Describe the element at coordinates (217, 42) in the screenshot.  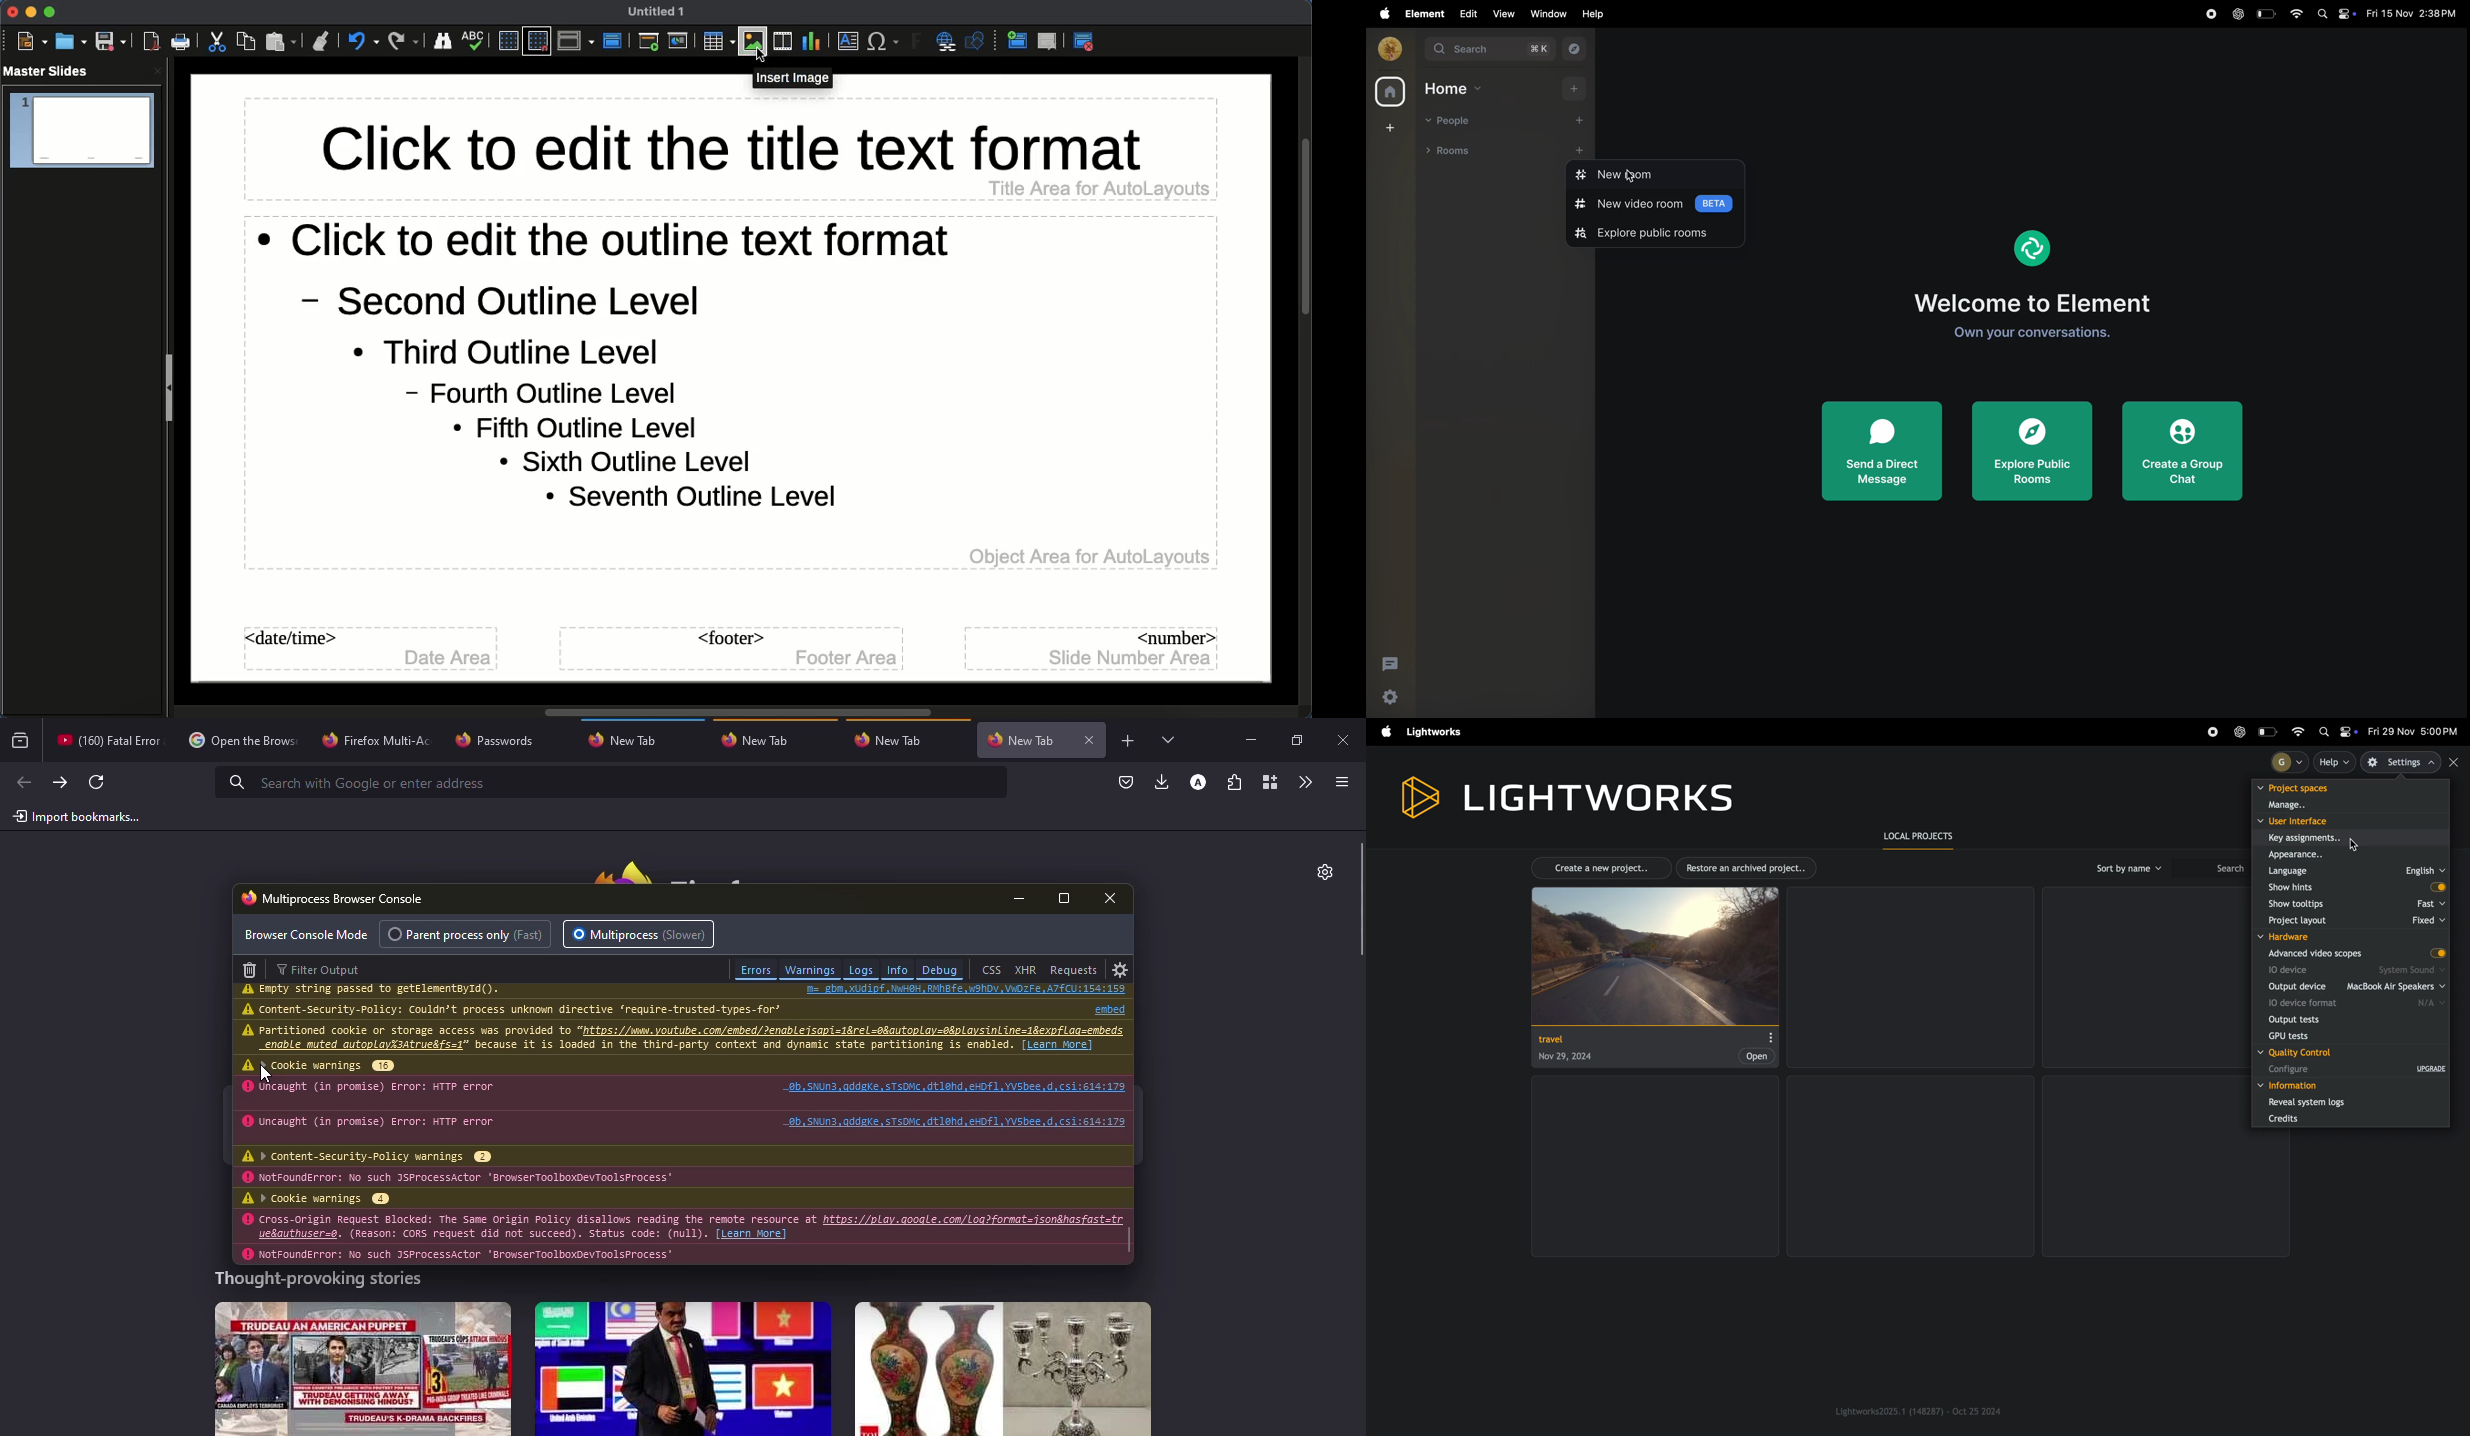
I see `Cut` at that location.